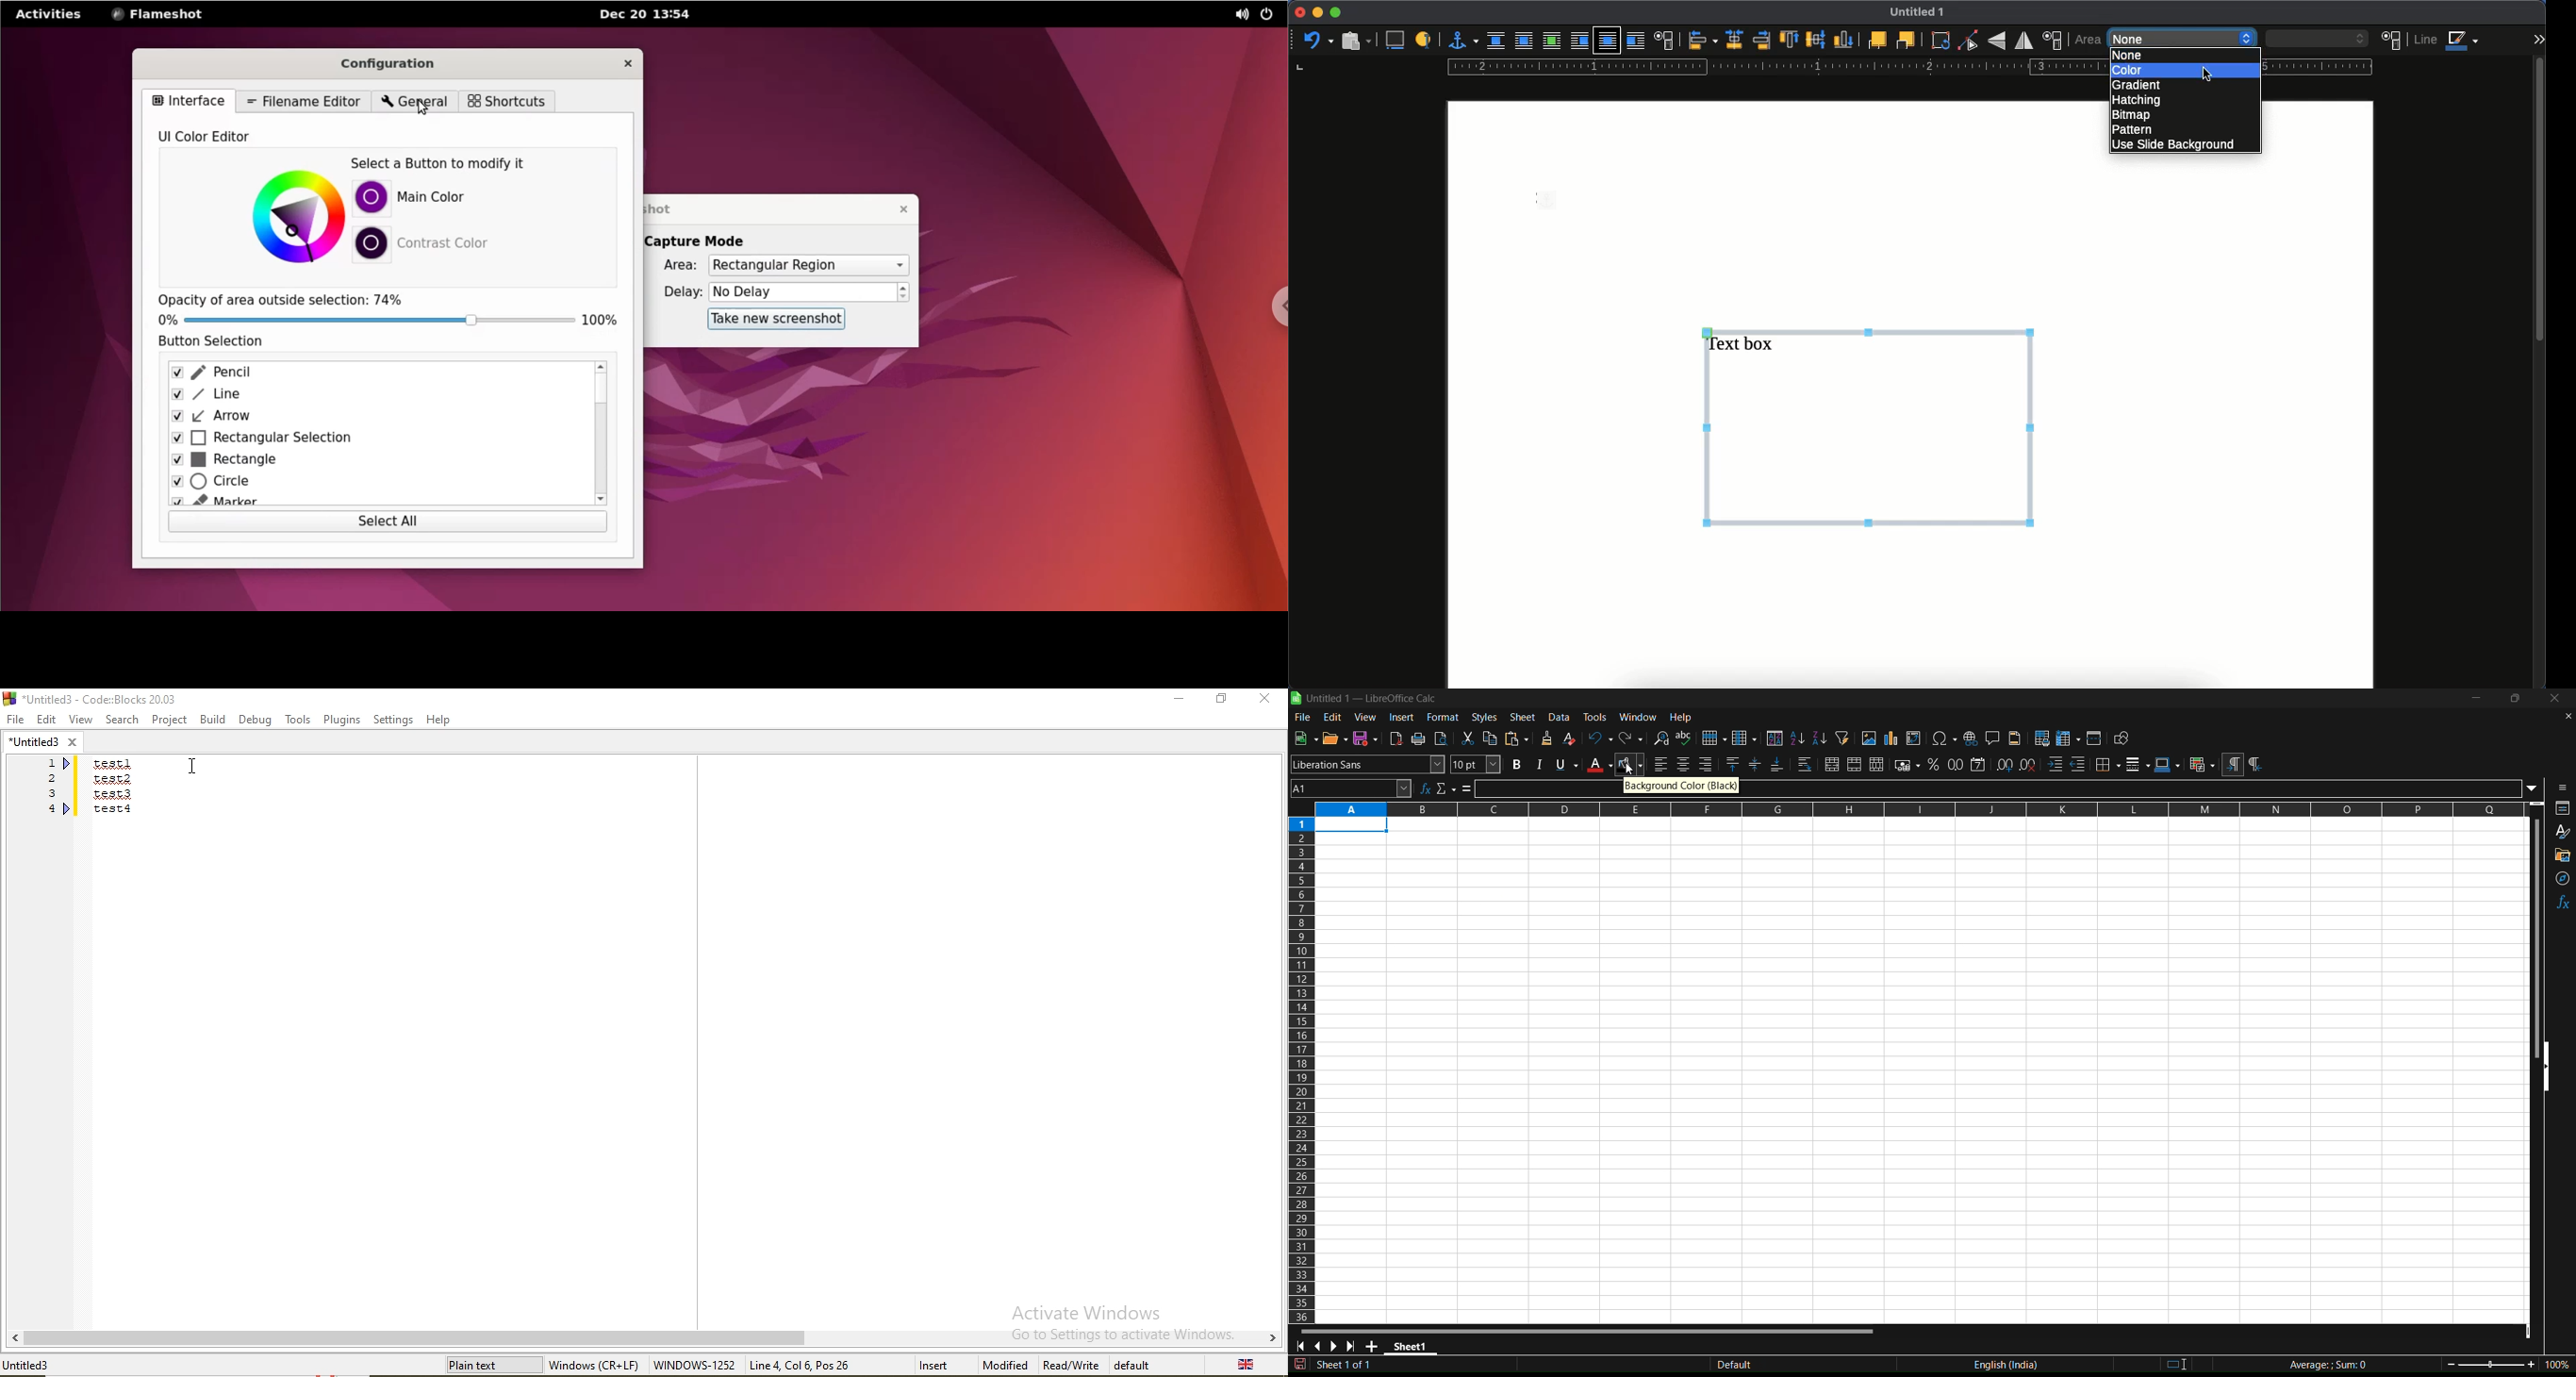 This screenshot has height=1400, width=2576. What do you see at coordinates (1608, 41) in the screenshot?
I see `through` at bounding box center [1608, 41].